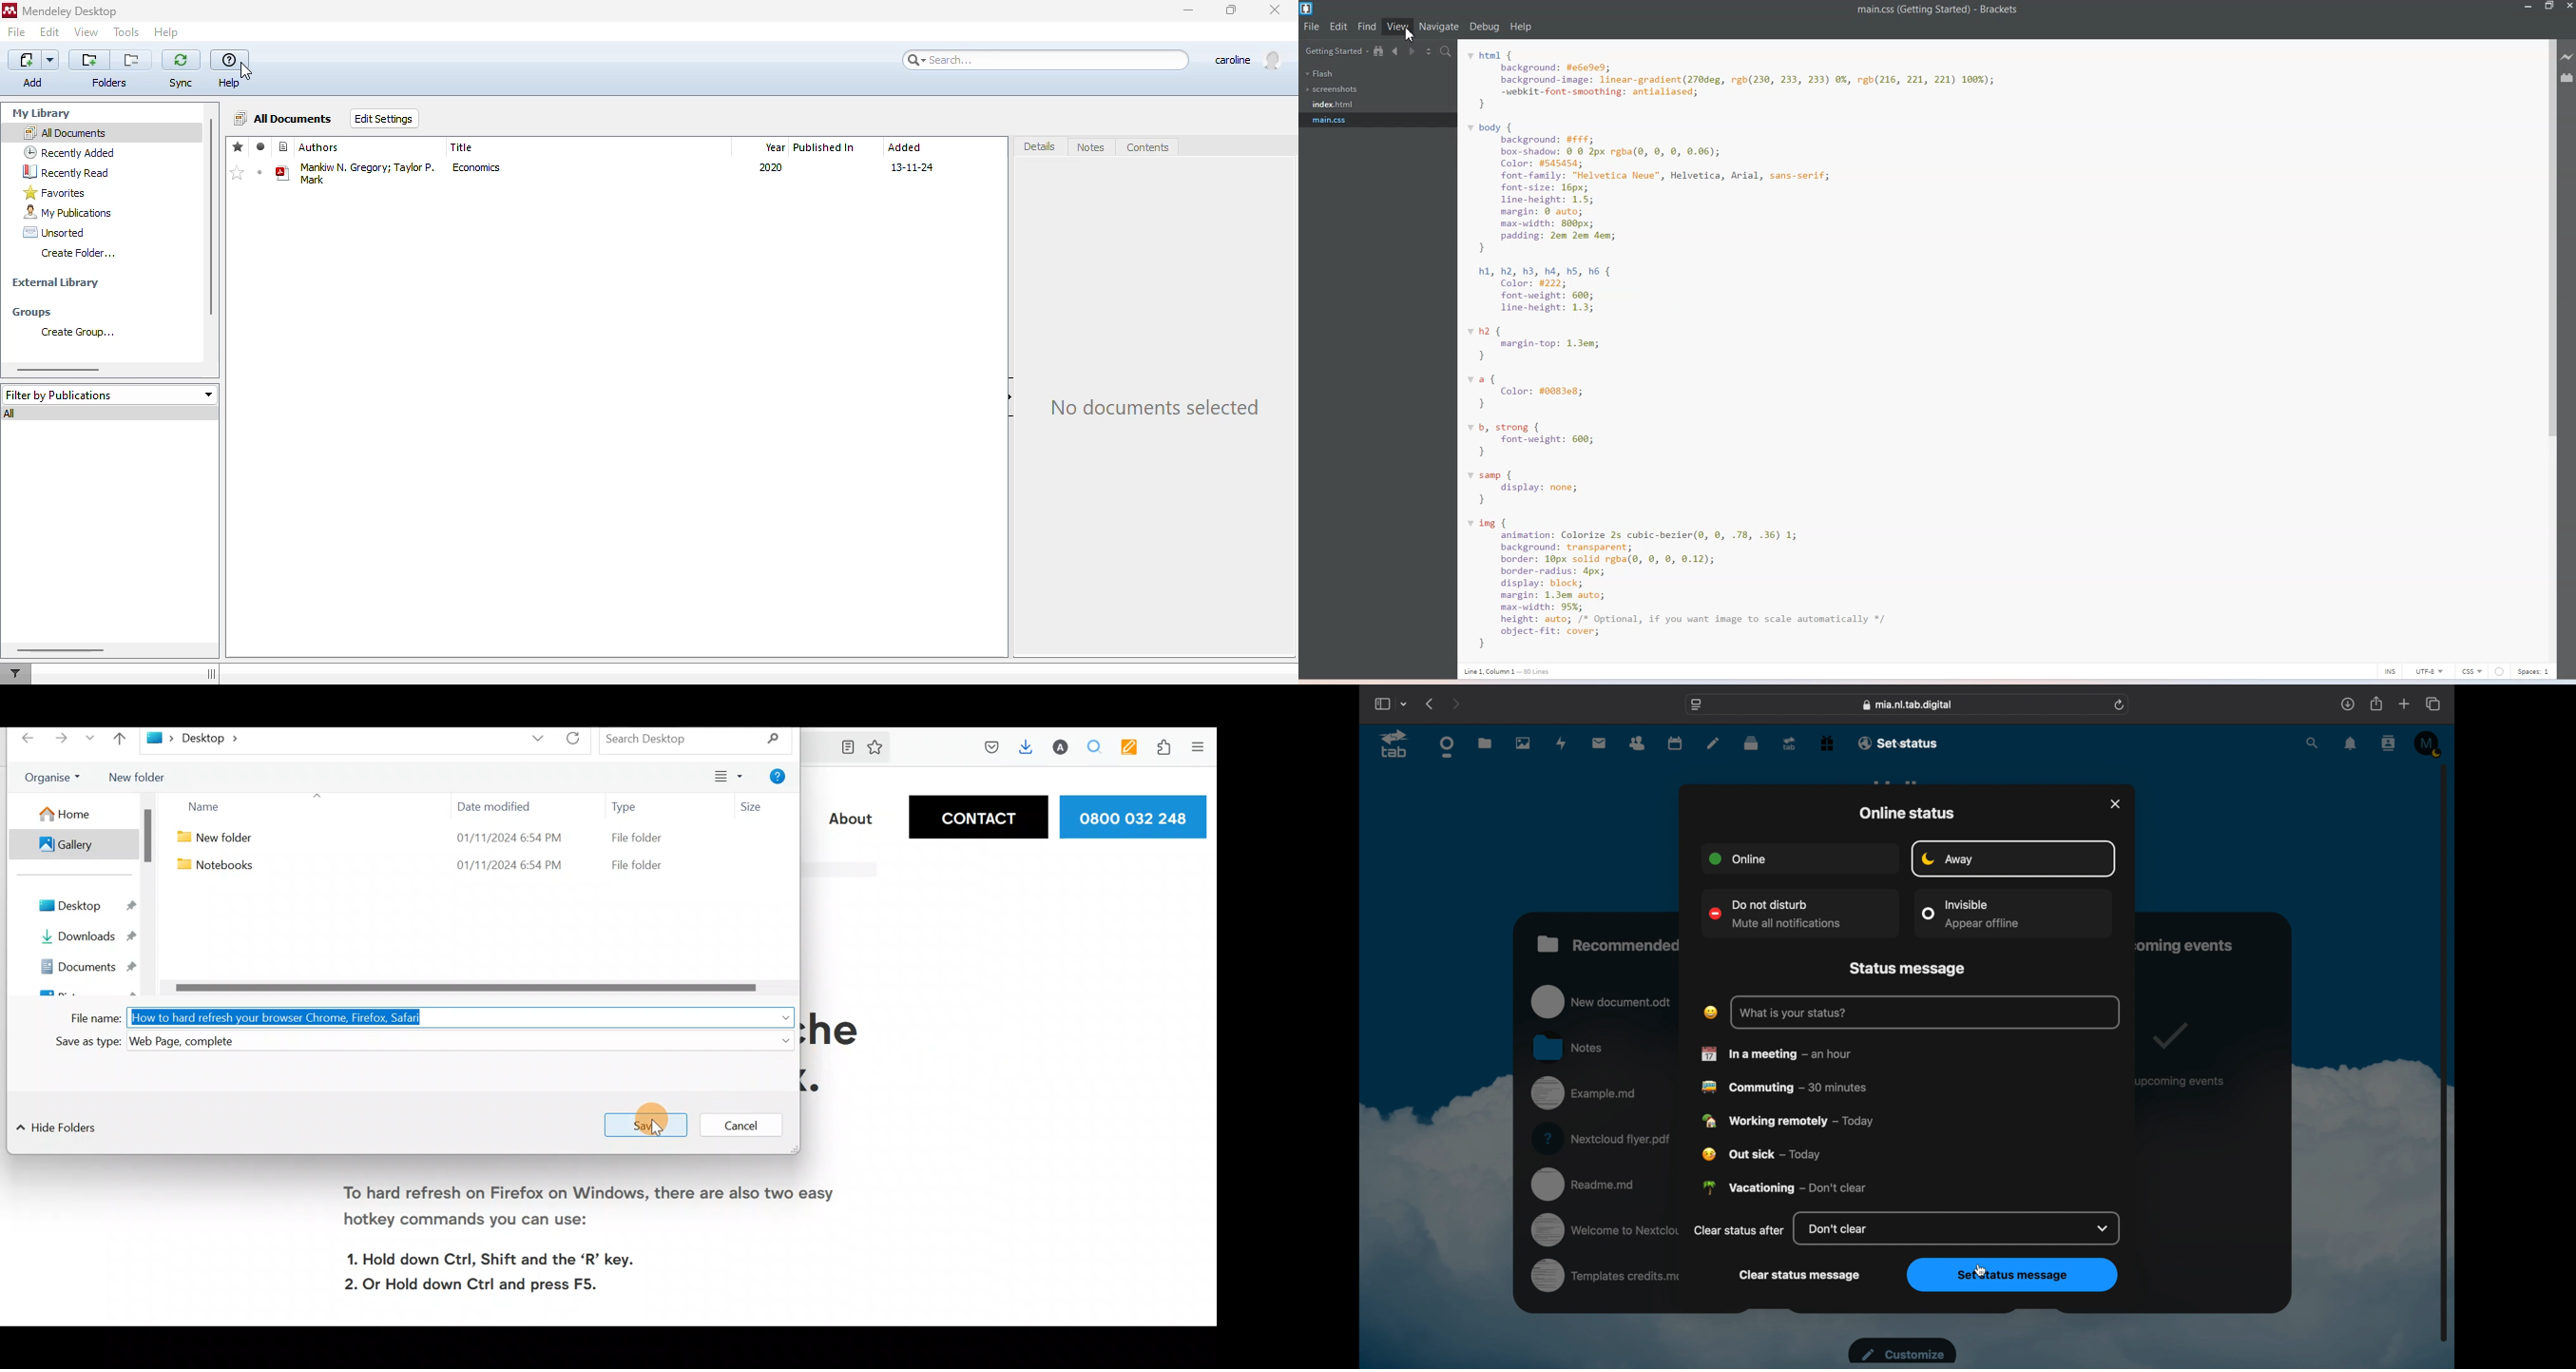  Describe the element at coordinates (530, 738) in the screenshot. I see `Previous locations` at that location.